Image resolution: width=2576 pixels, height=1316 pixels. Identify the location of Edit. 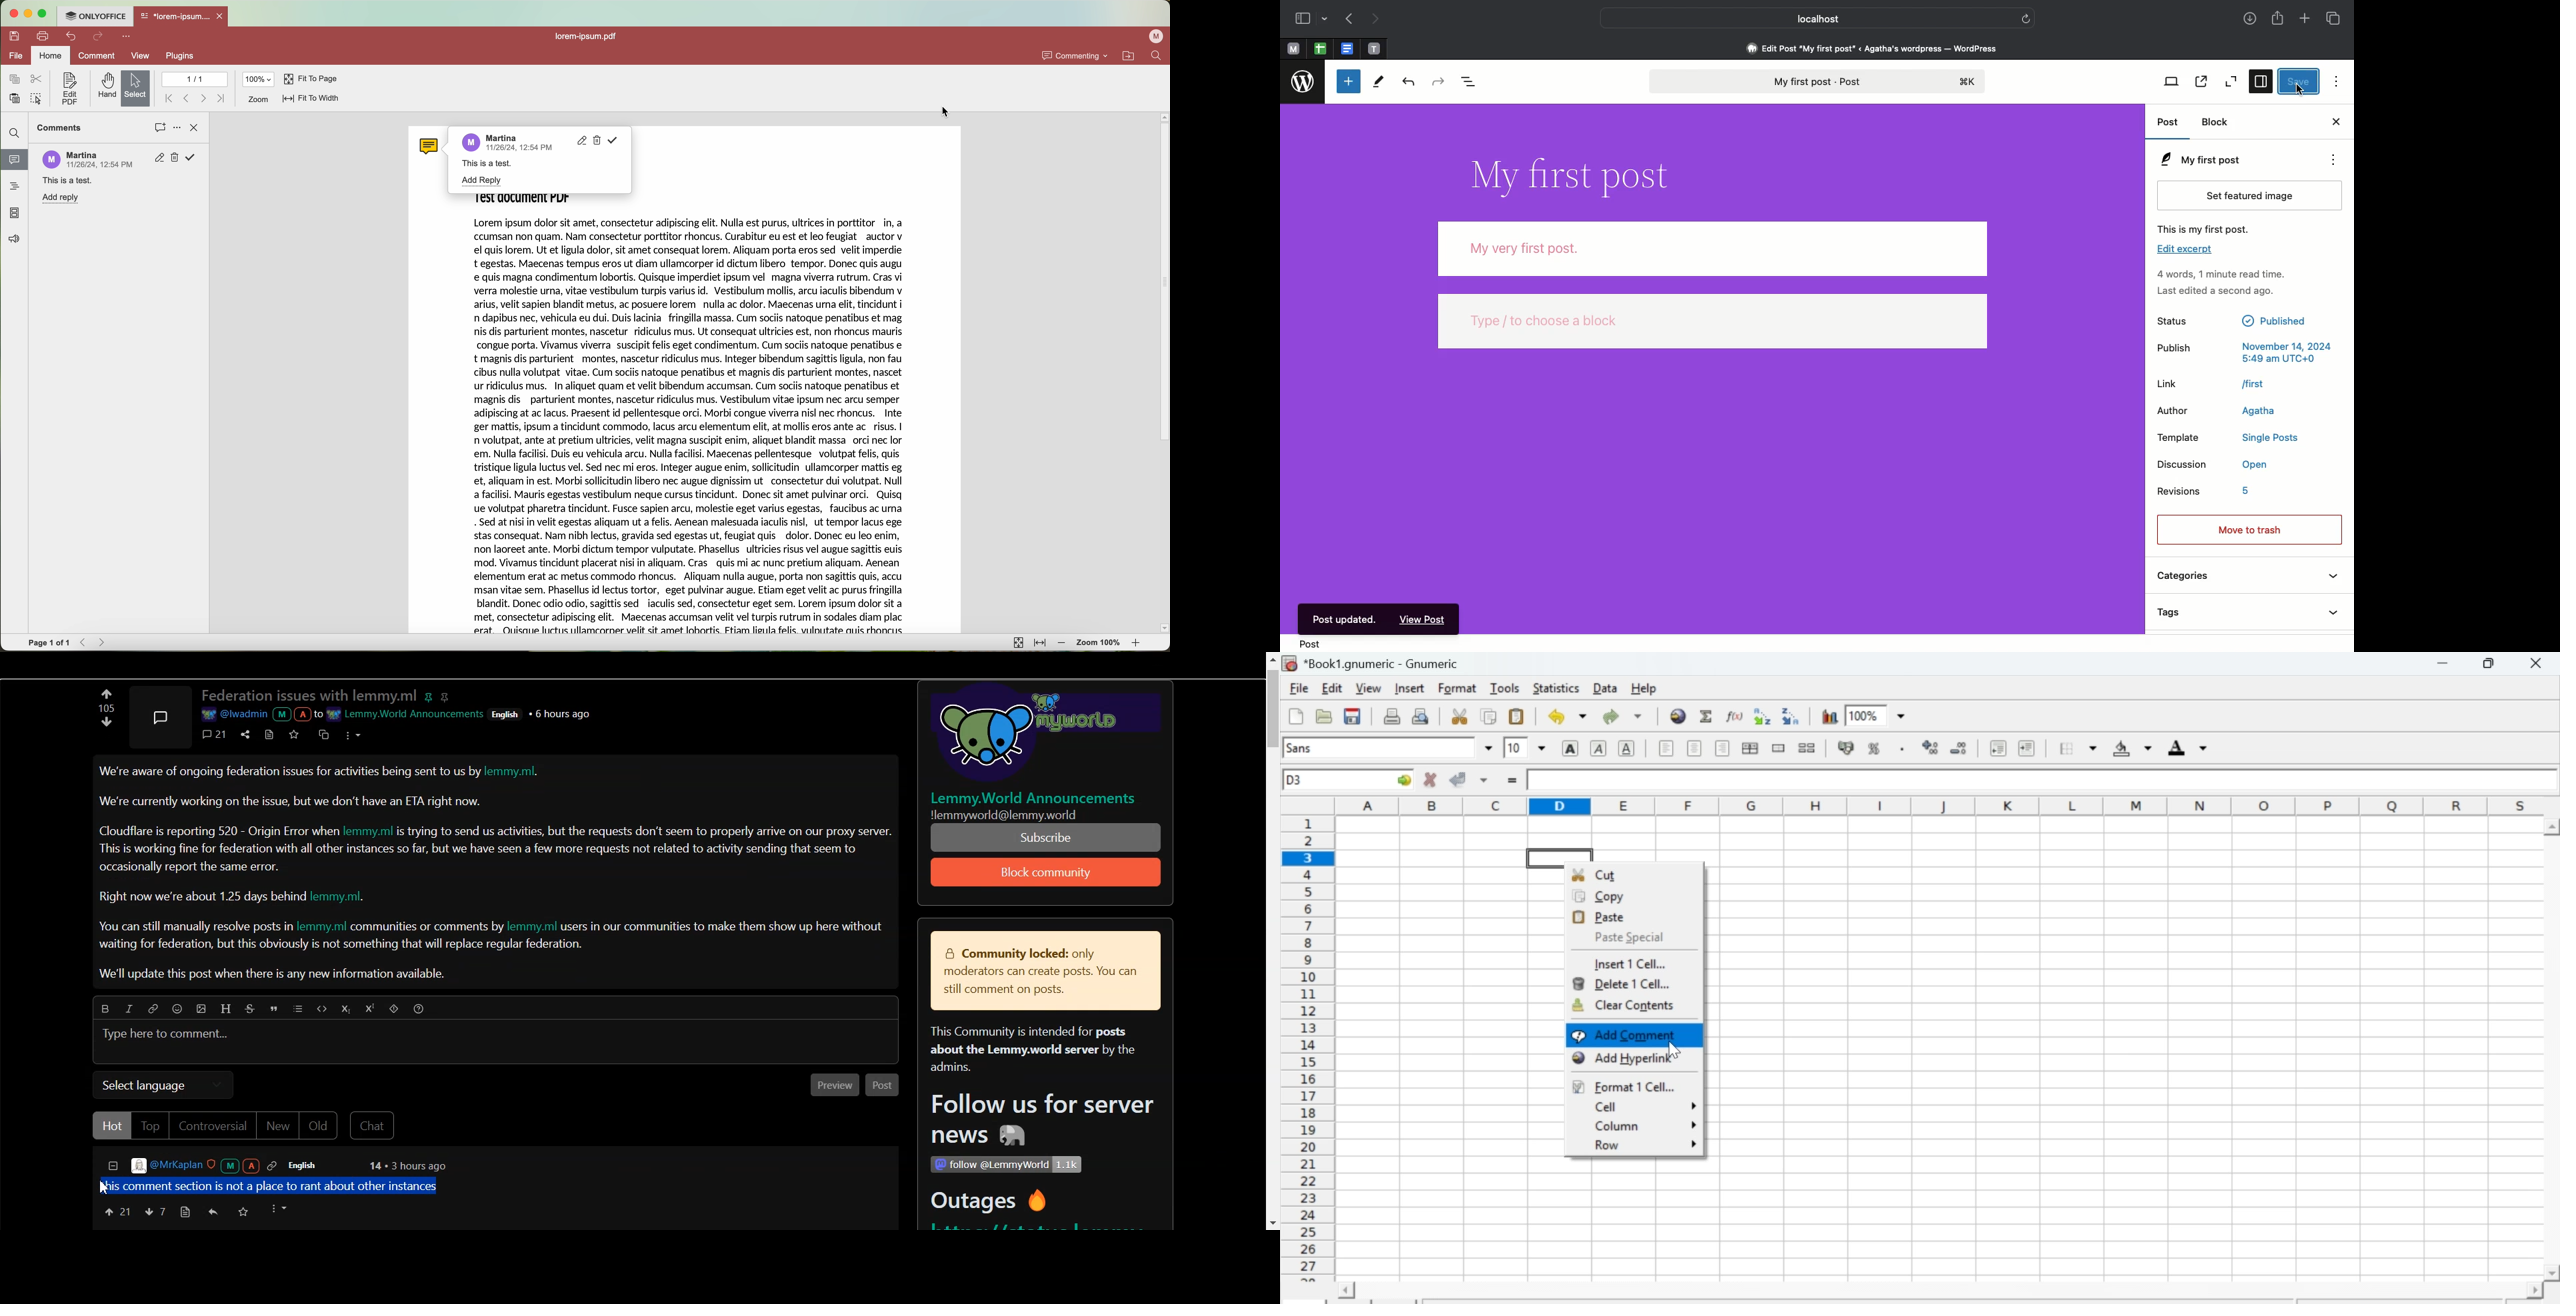
(1333, 687).